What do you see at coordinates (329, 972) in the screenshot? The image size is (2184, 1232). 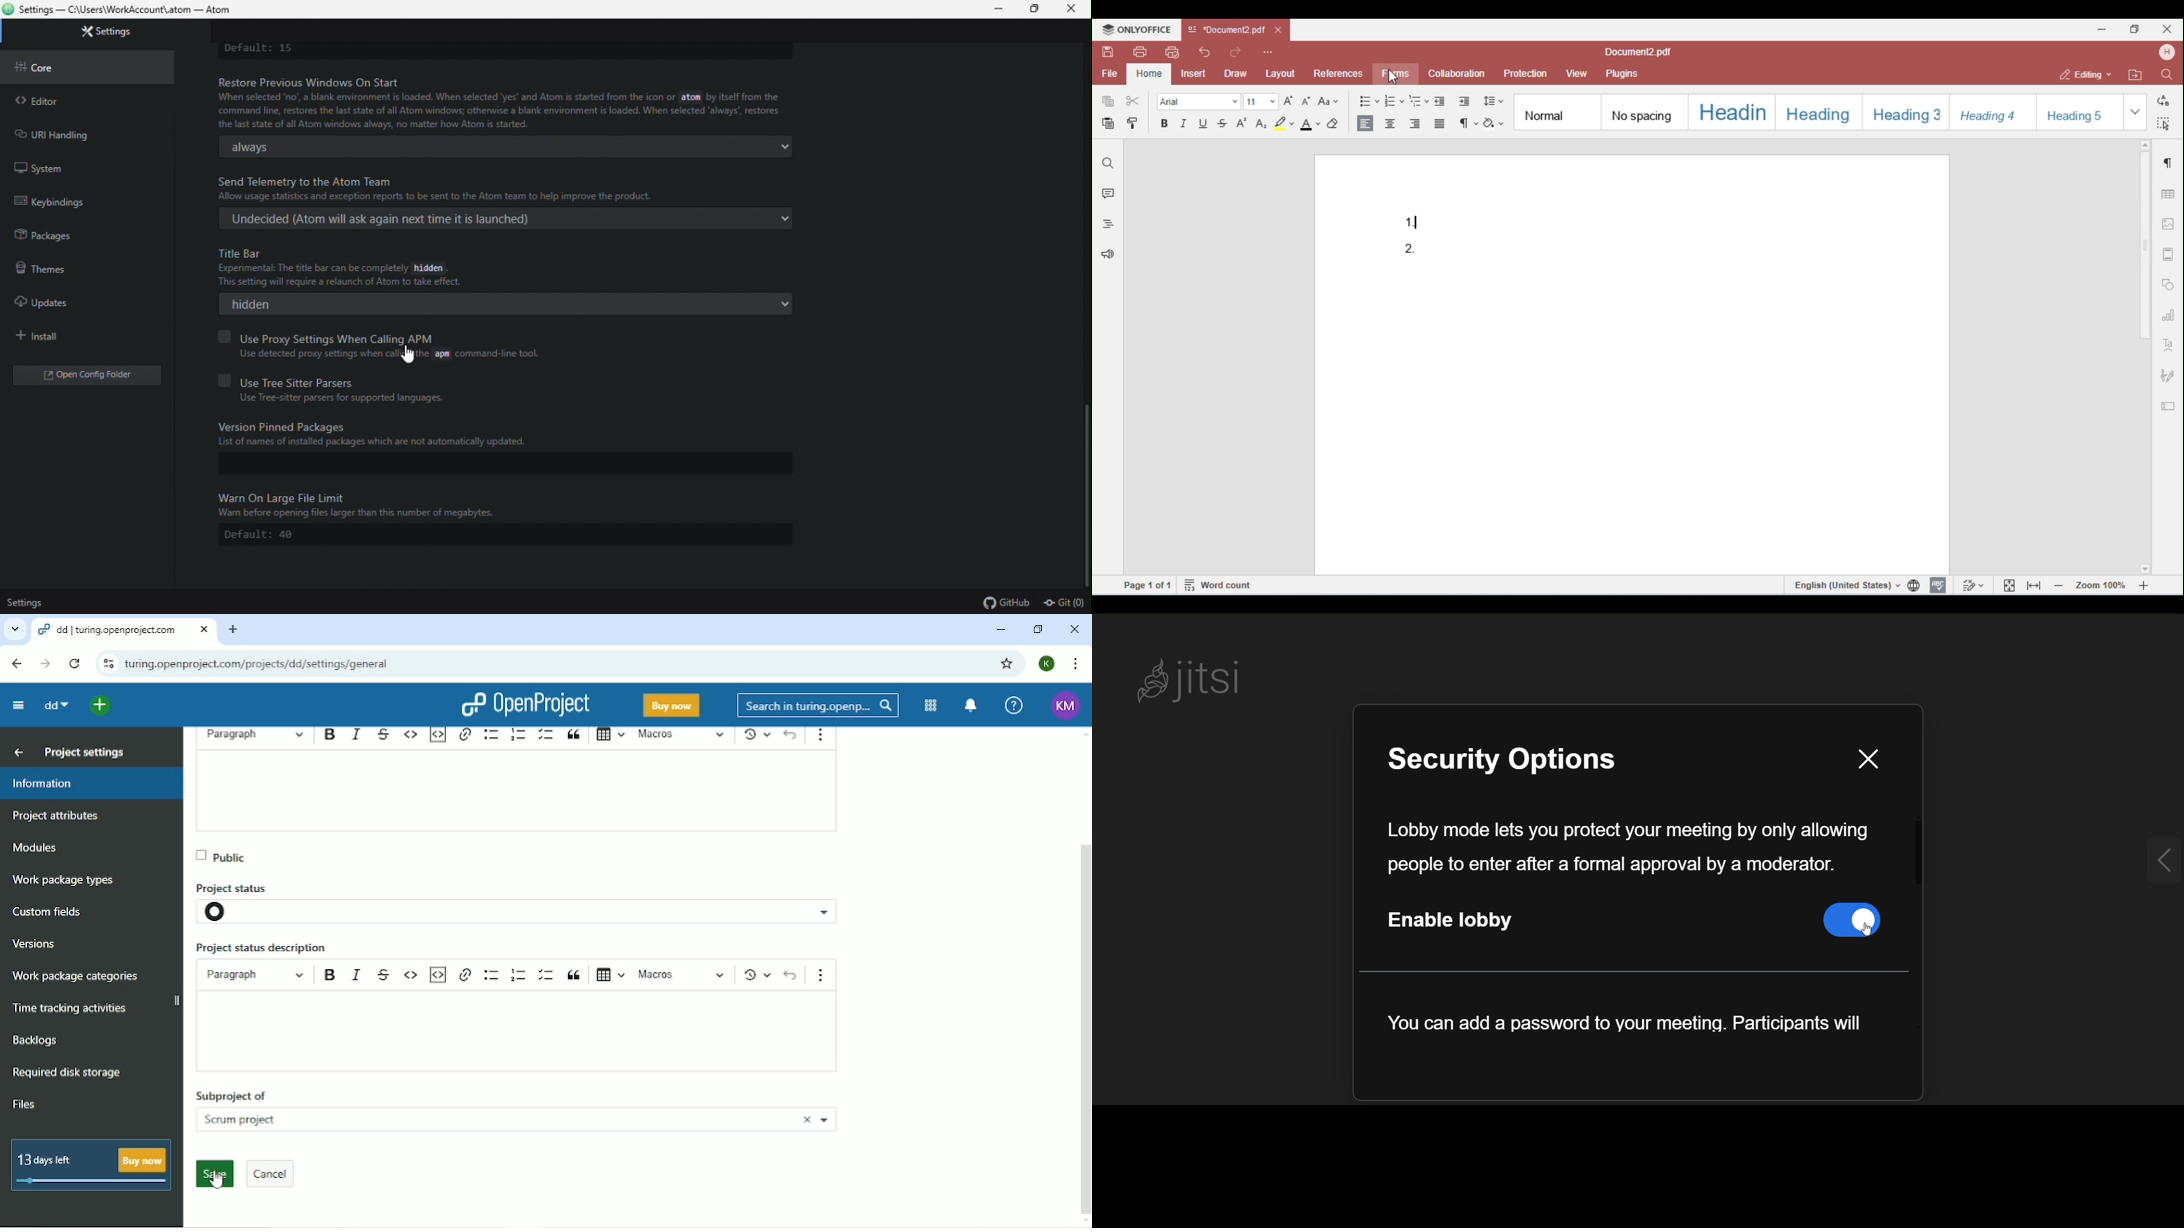 I see `bold` at bounding box center [329, 972].